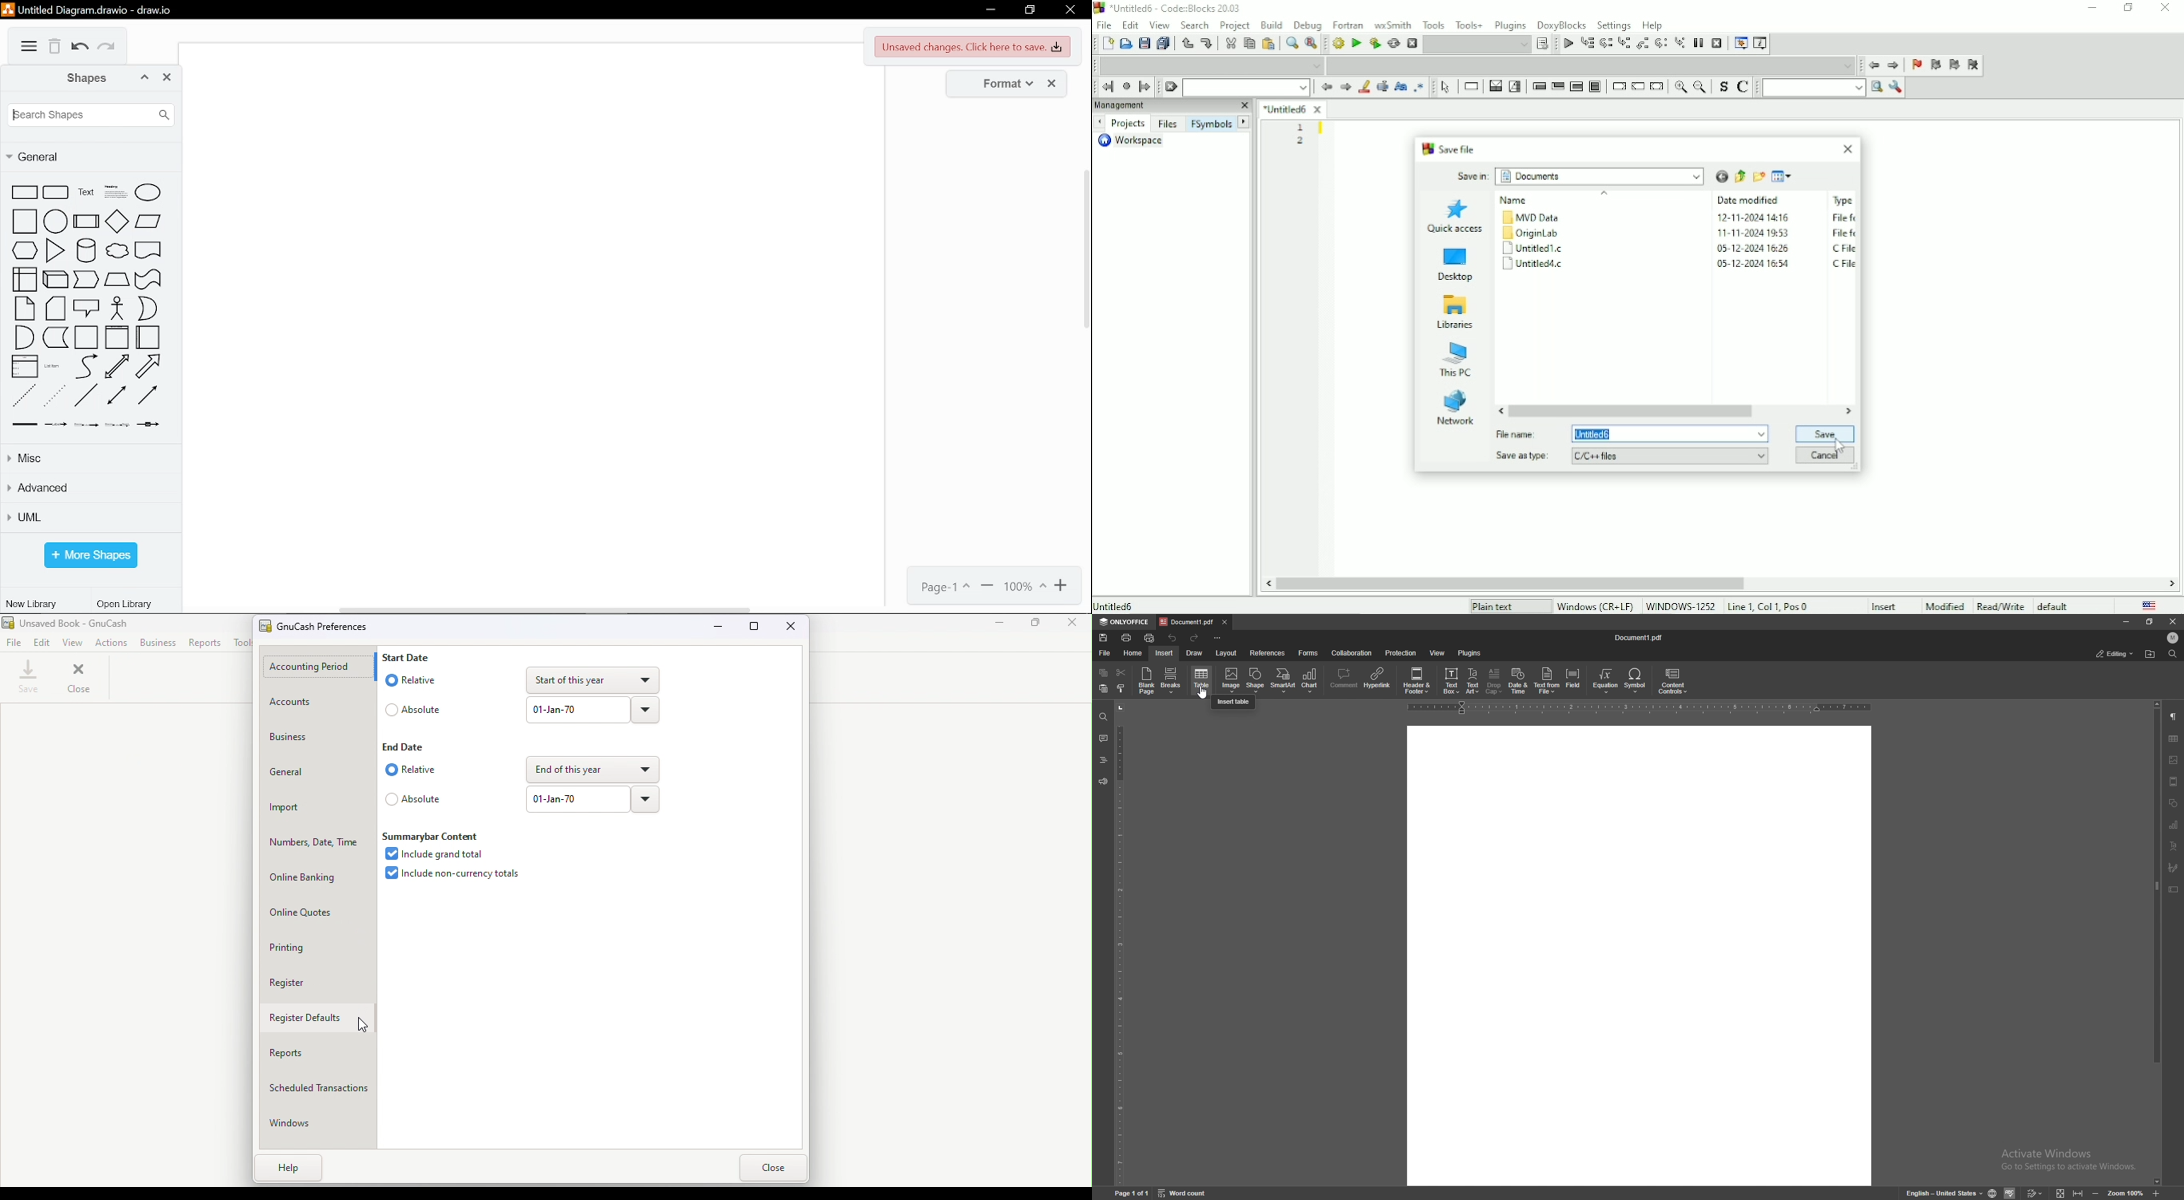  Describe the element at coordinates (1164, 43) in the screenshot. I see `Save everything` at that location.